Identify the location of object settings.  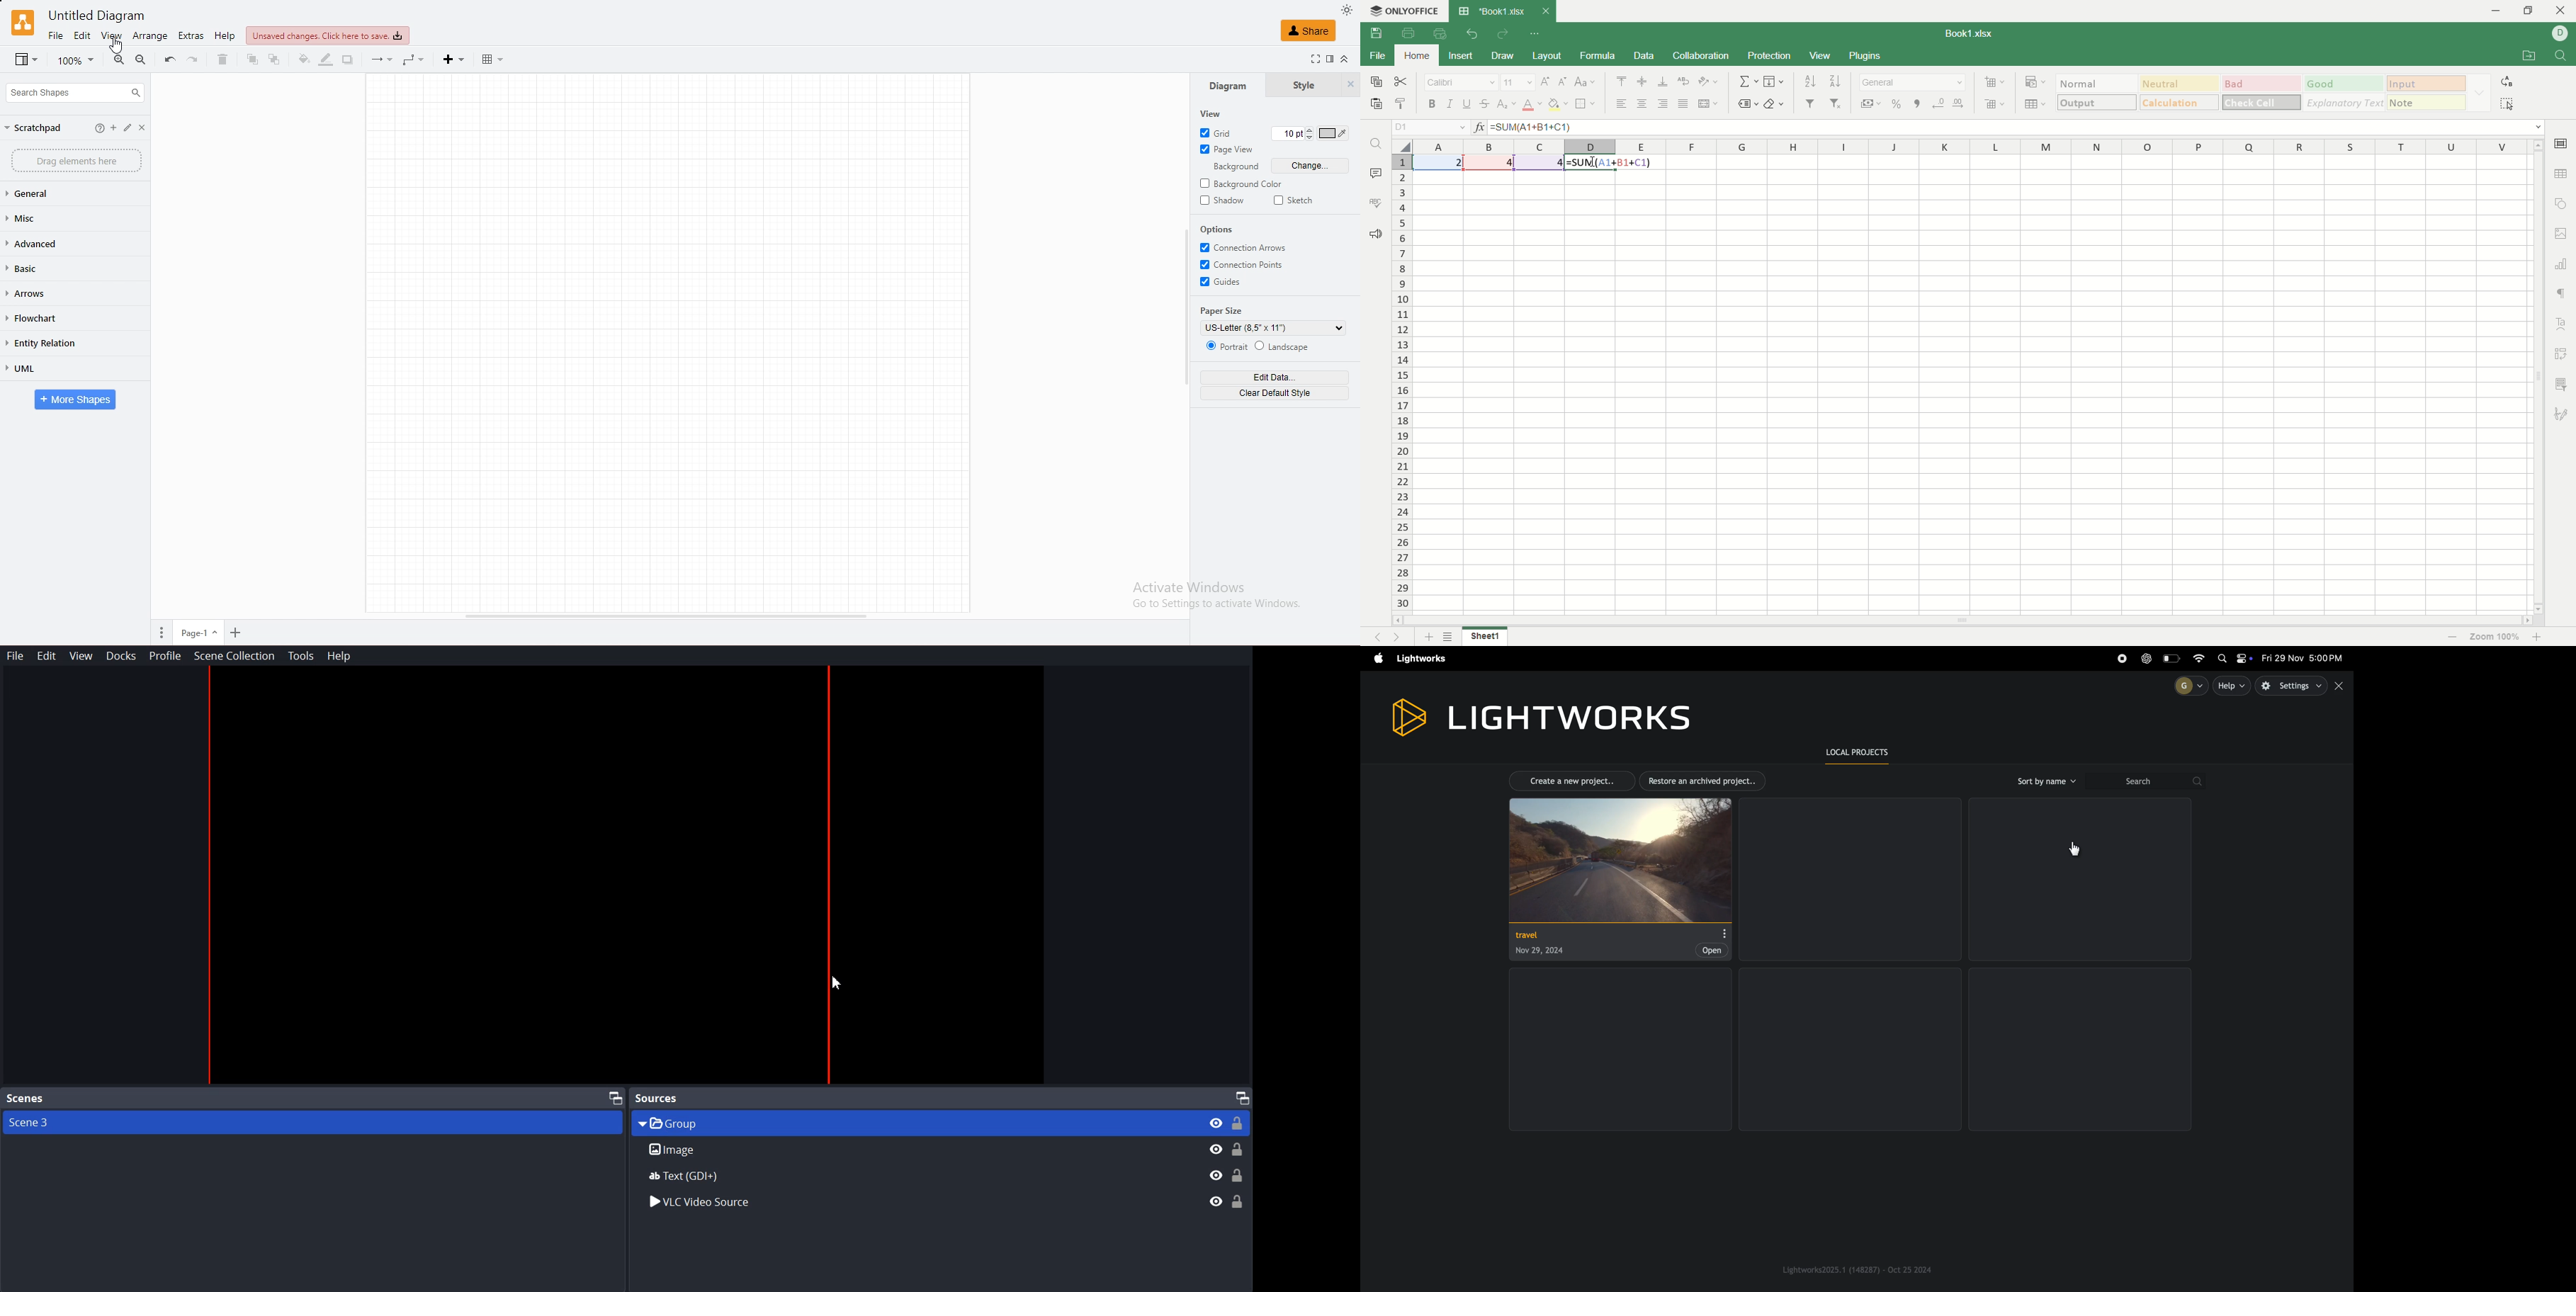
(2562, 204).